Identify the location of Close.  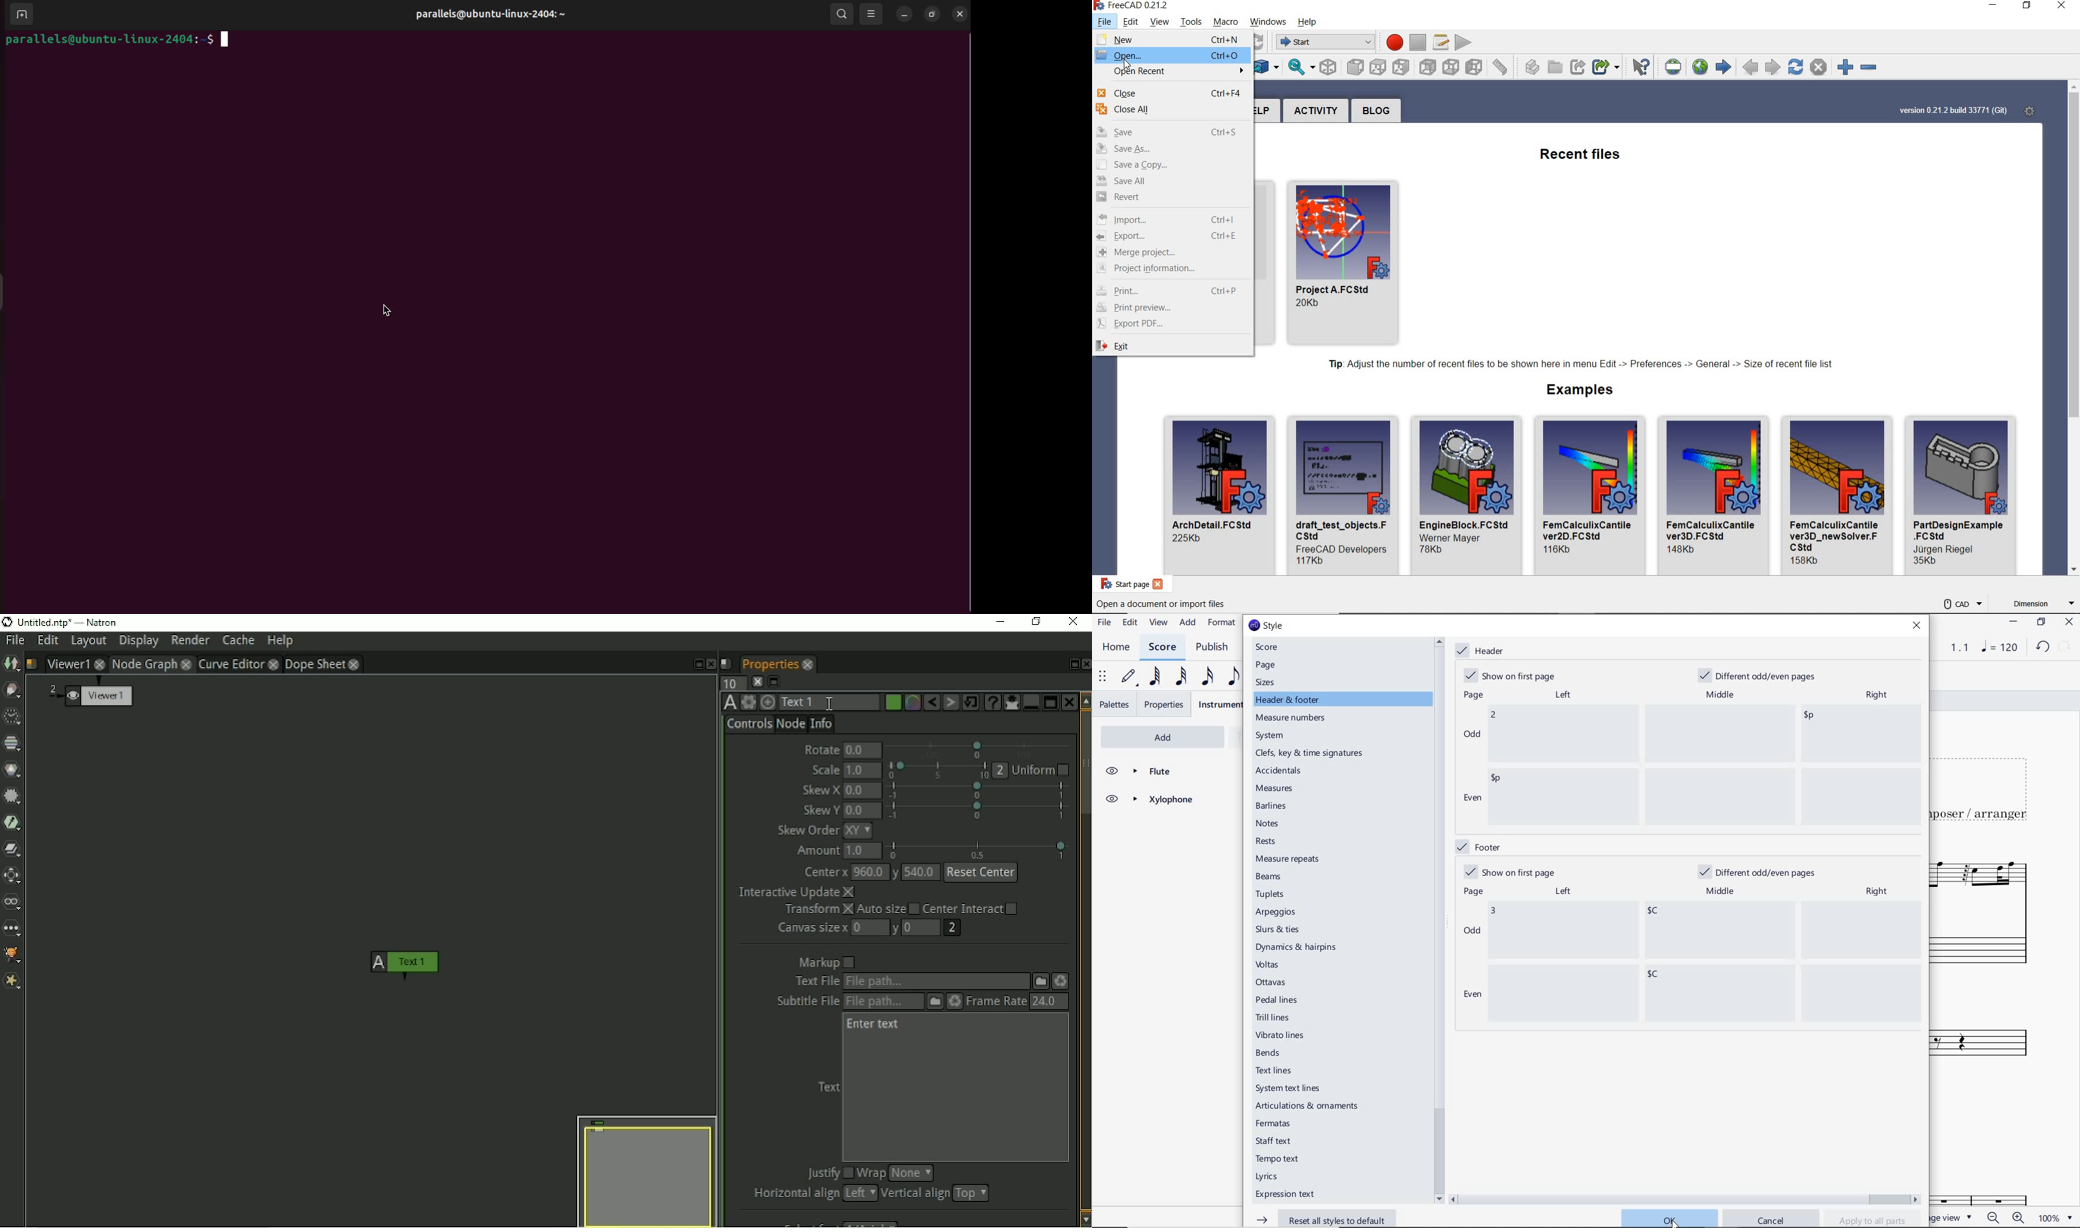
(712, 665).